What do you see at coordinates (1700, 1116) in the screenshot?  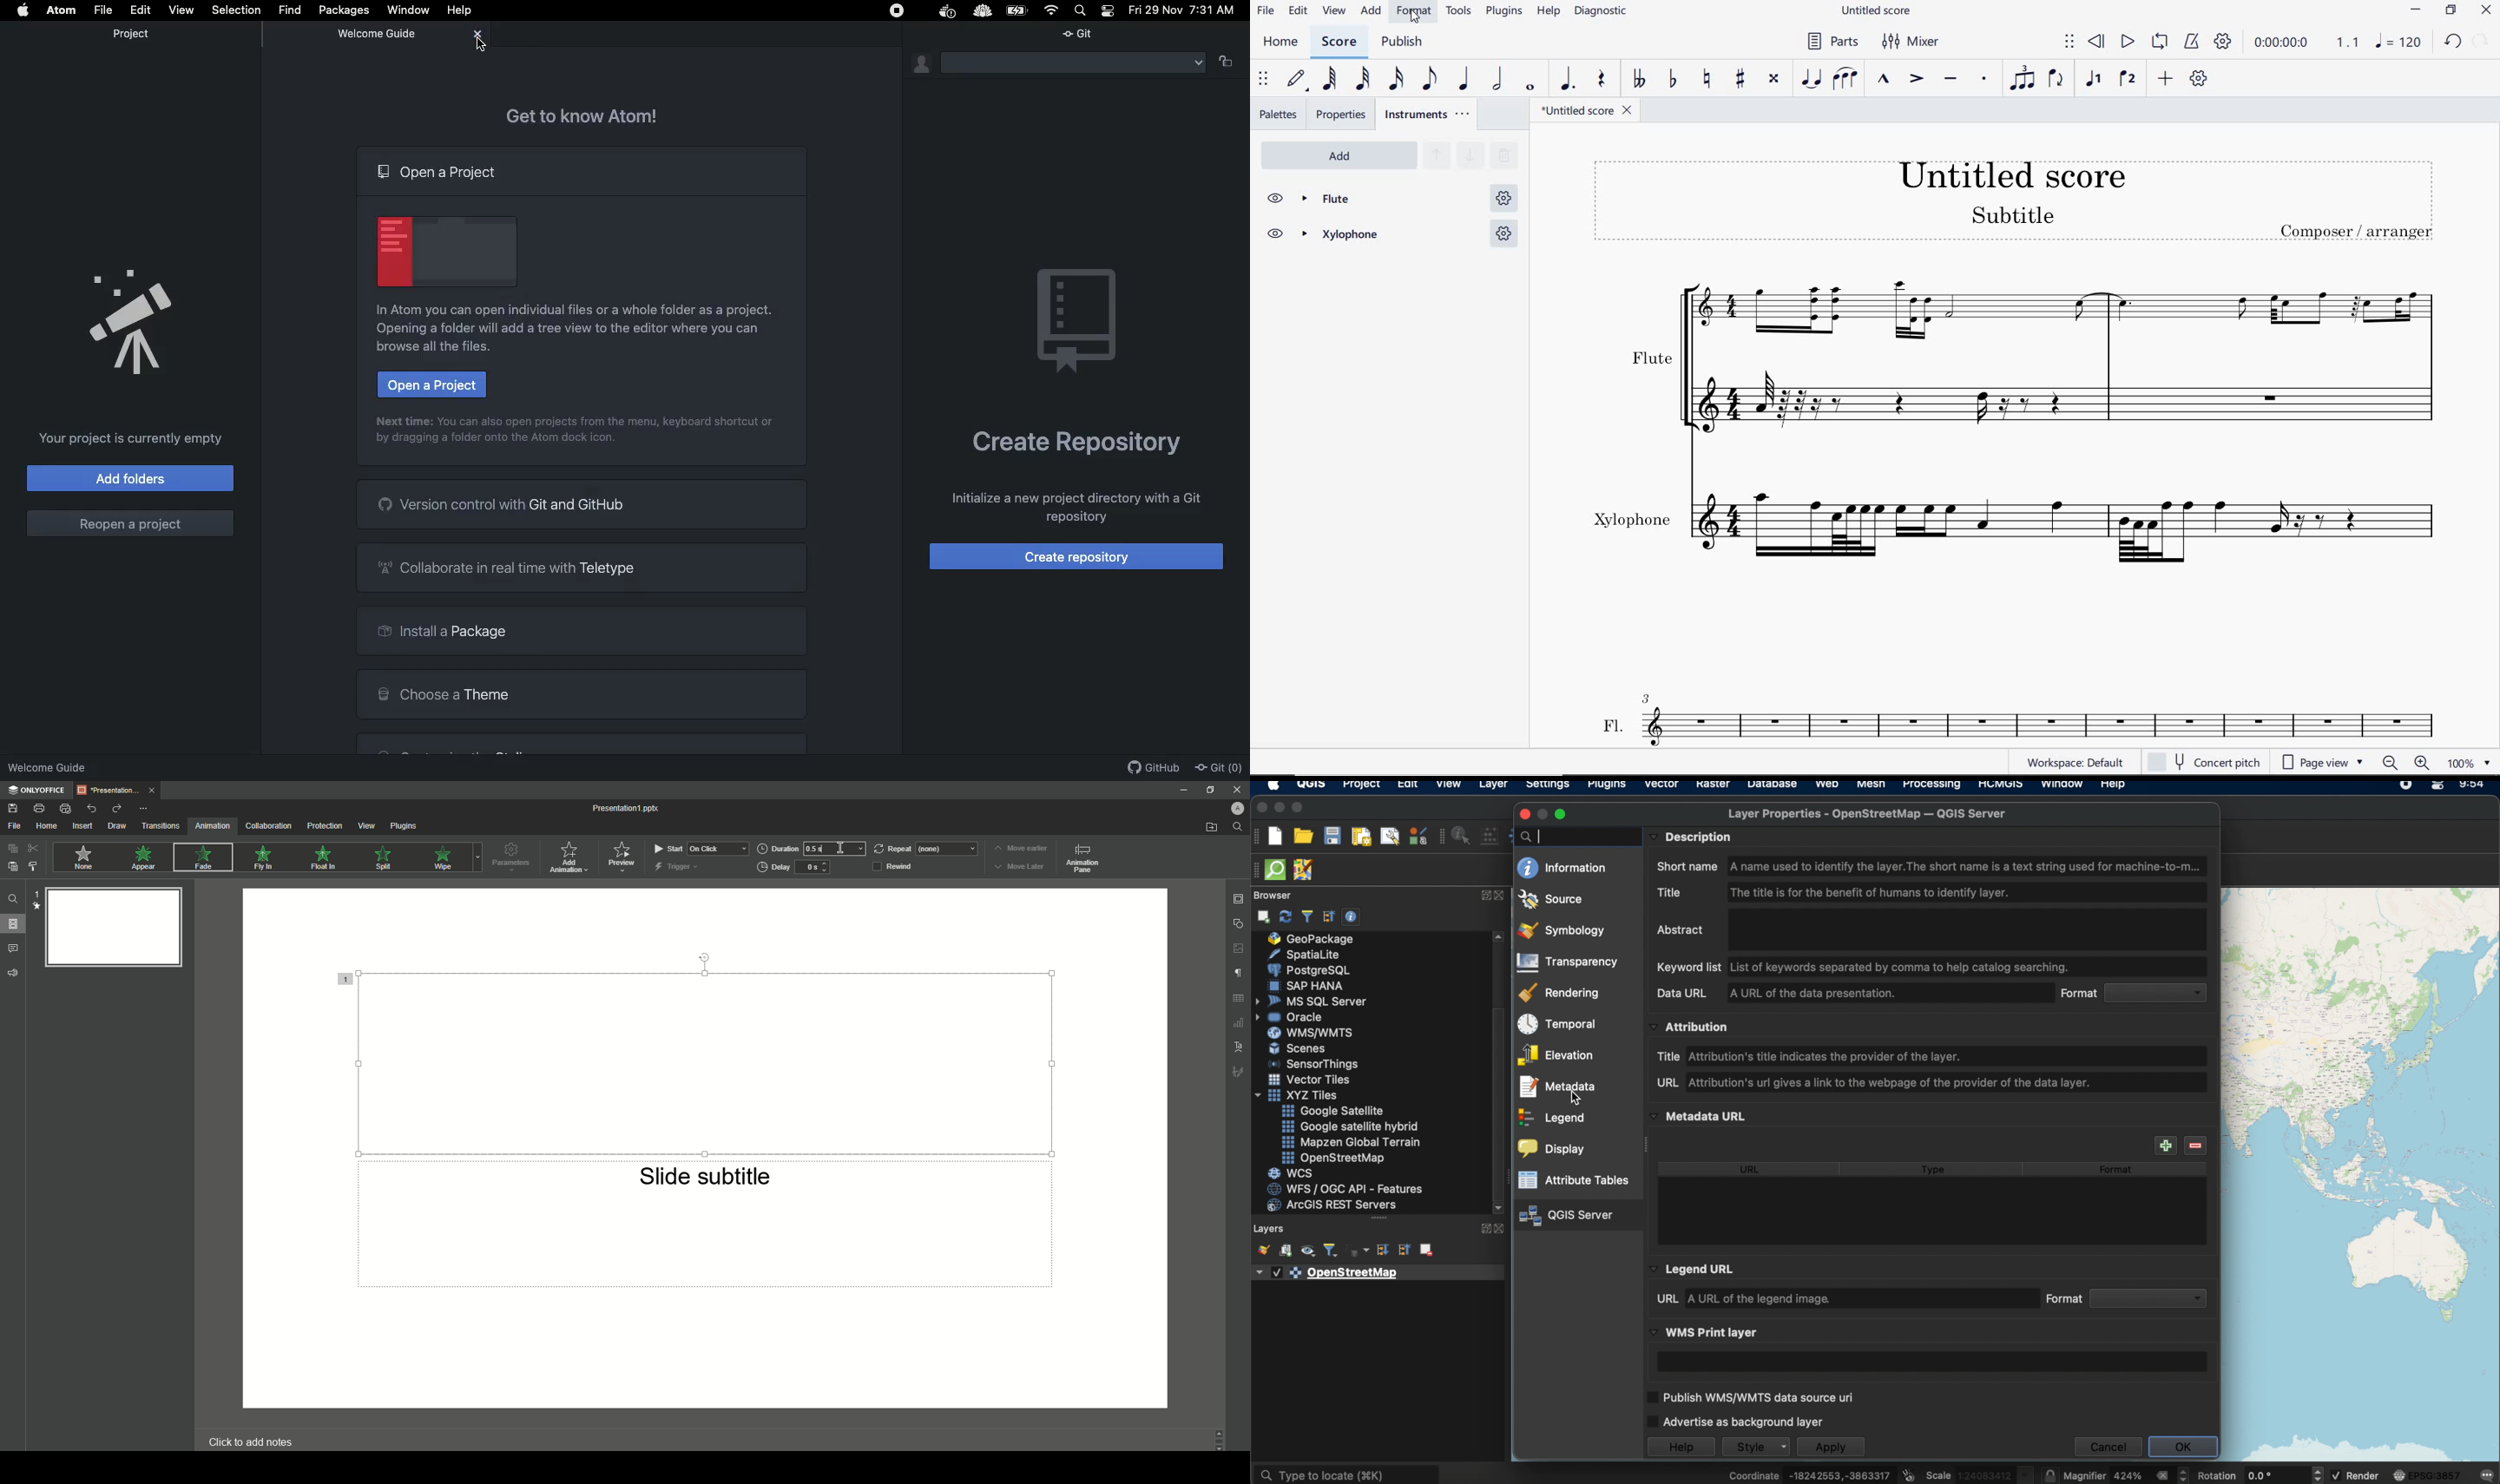 I see `metadata url` at bounding box center [1700, 1116].